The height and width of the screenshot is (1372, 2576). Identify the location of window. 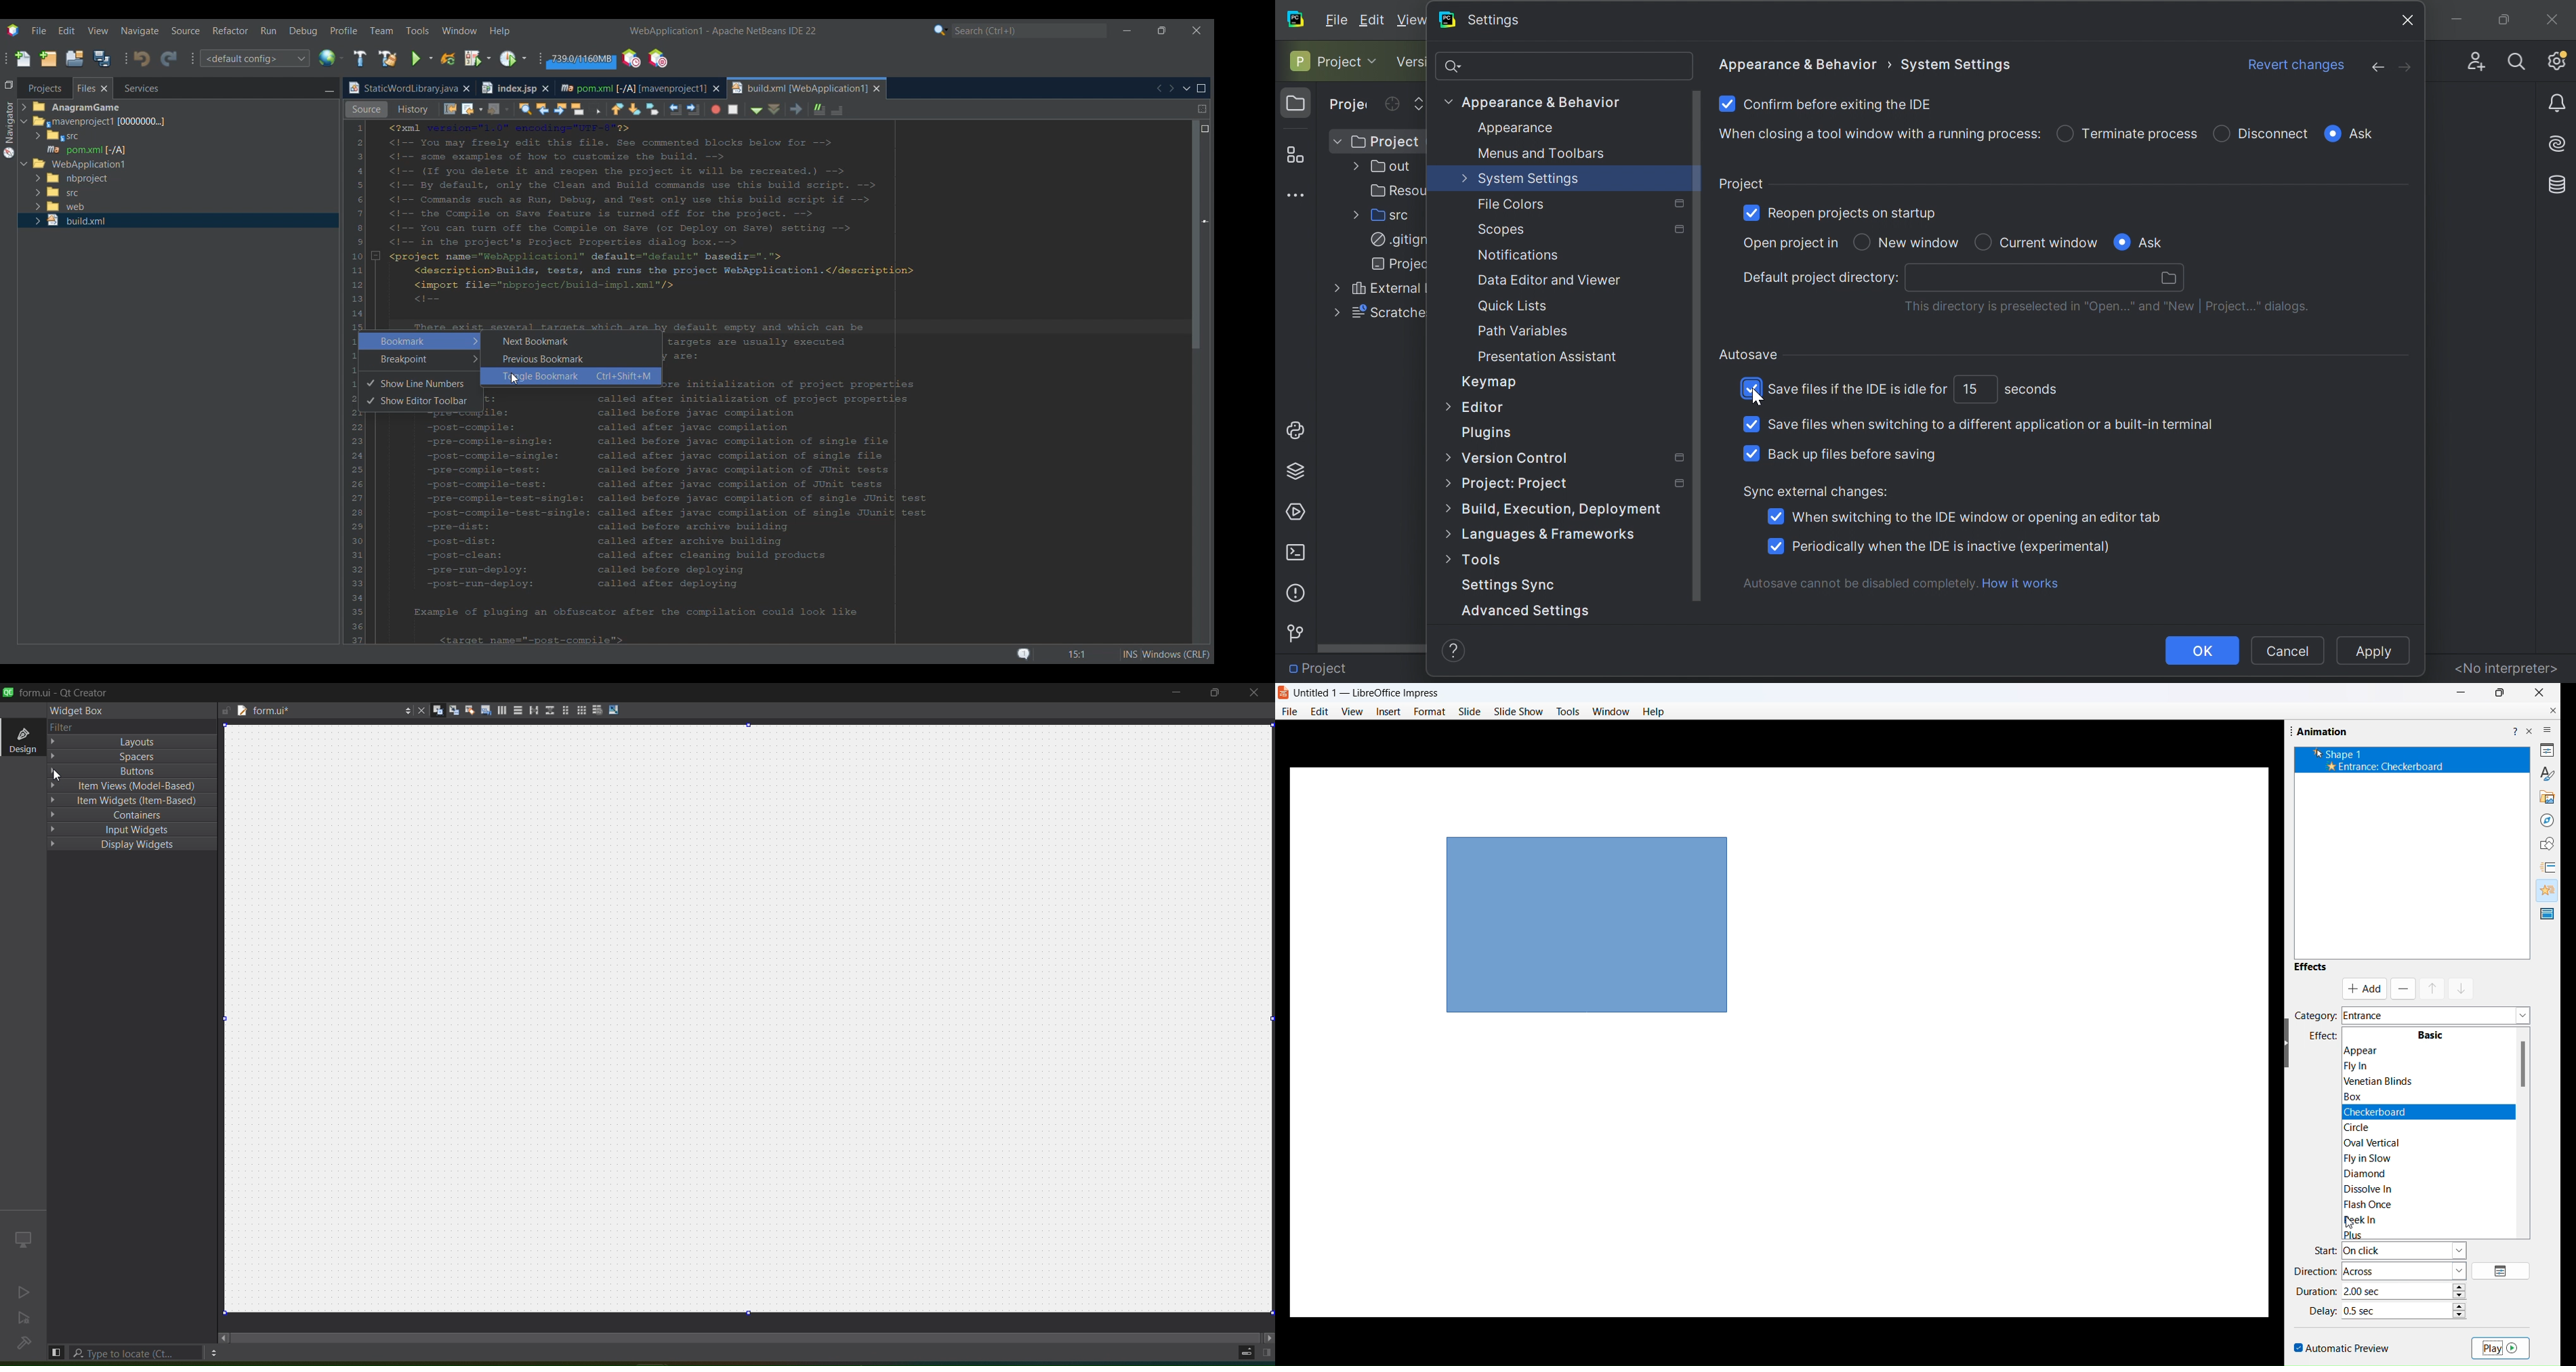
(1612, 712).